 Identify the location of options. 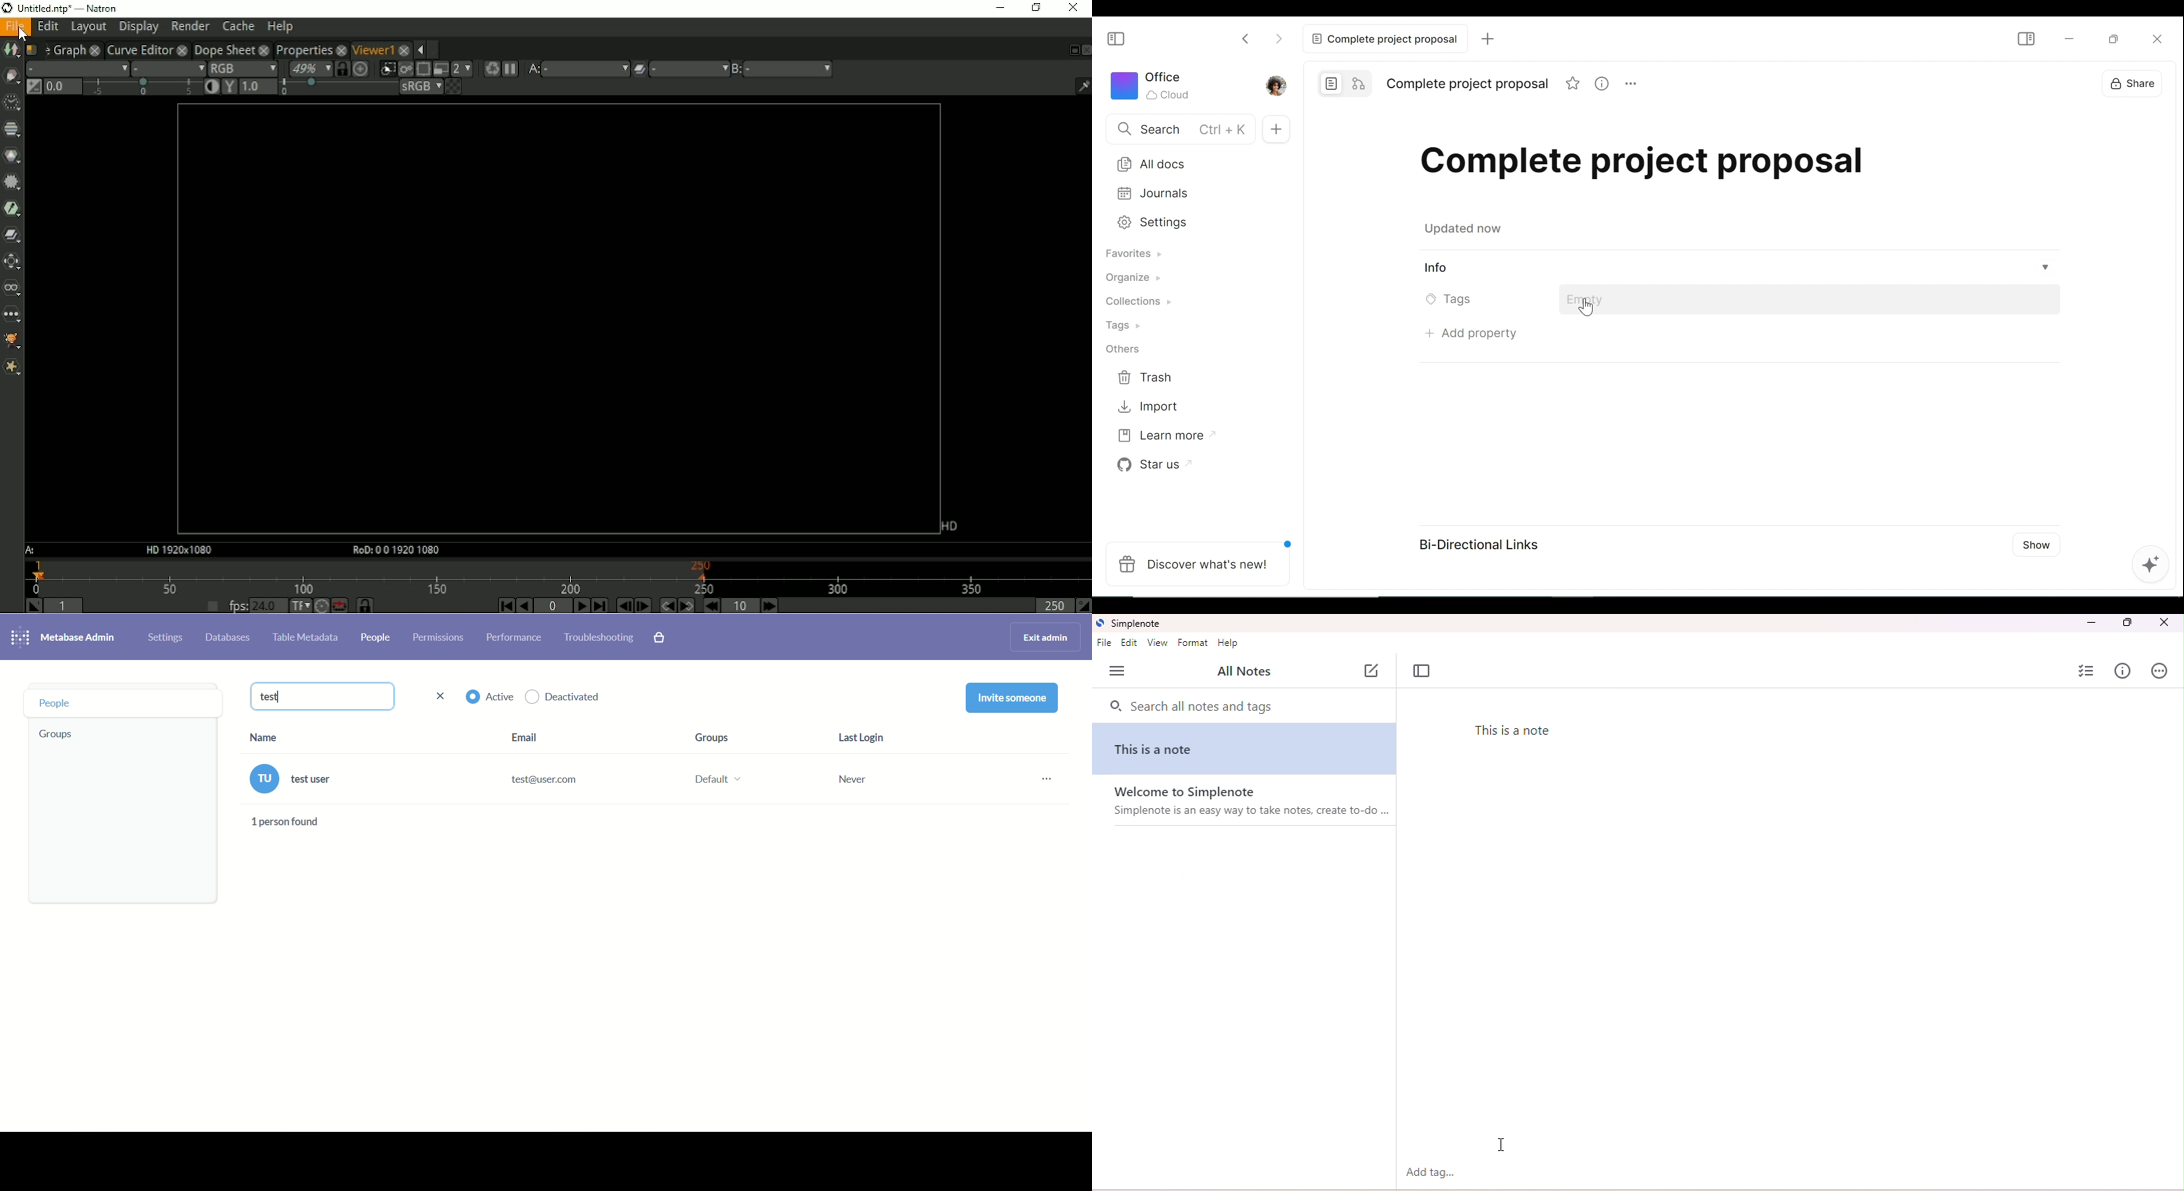
(2159, 671).